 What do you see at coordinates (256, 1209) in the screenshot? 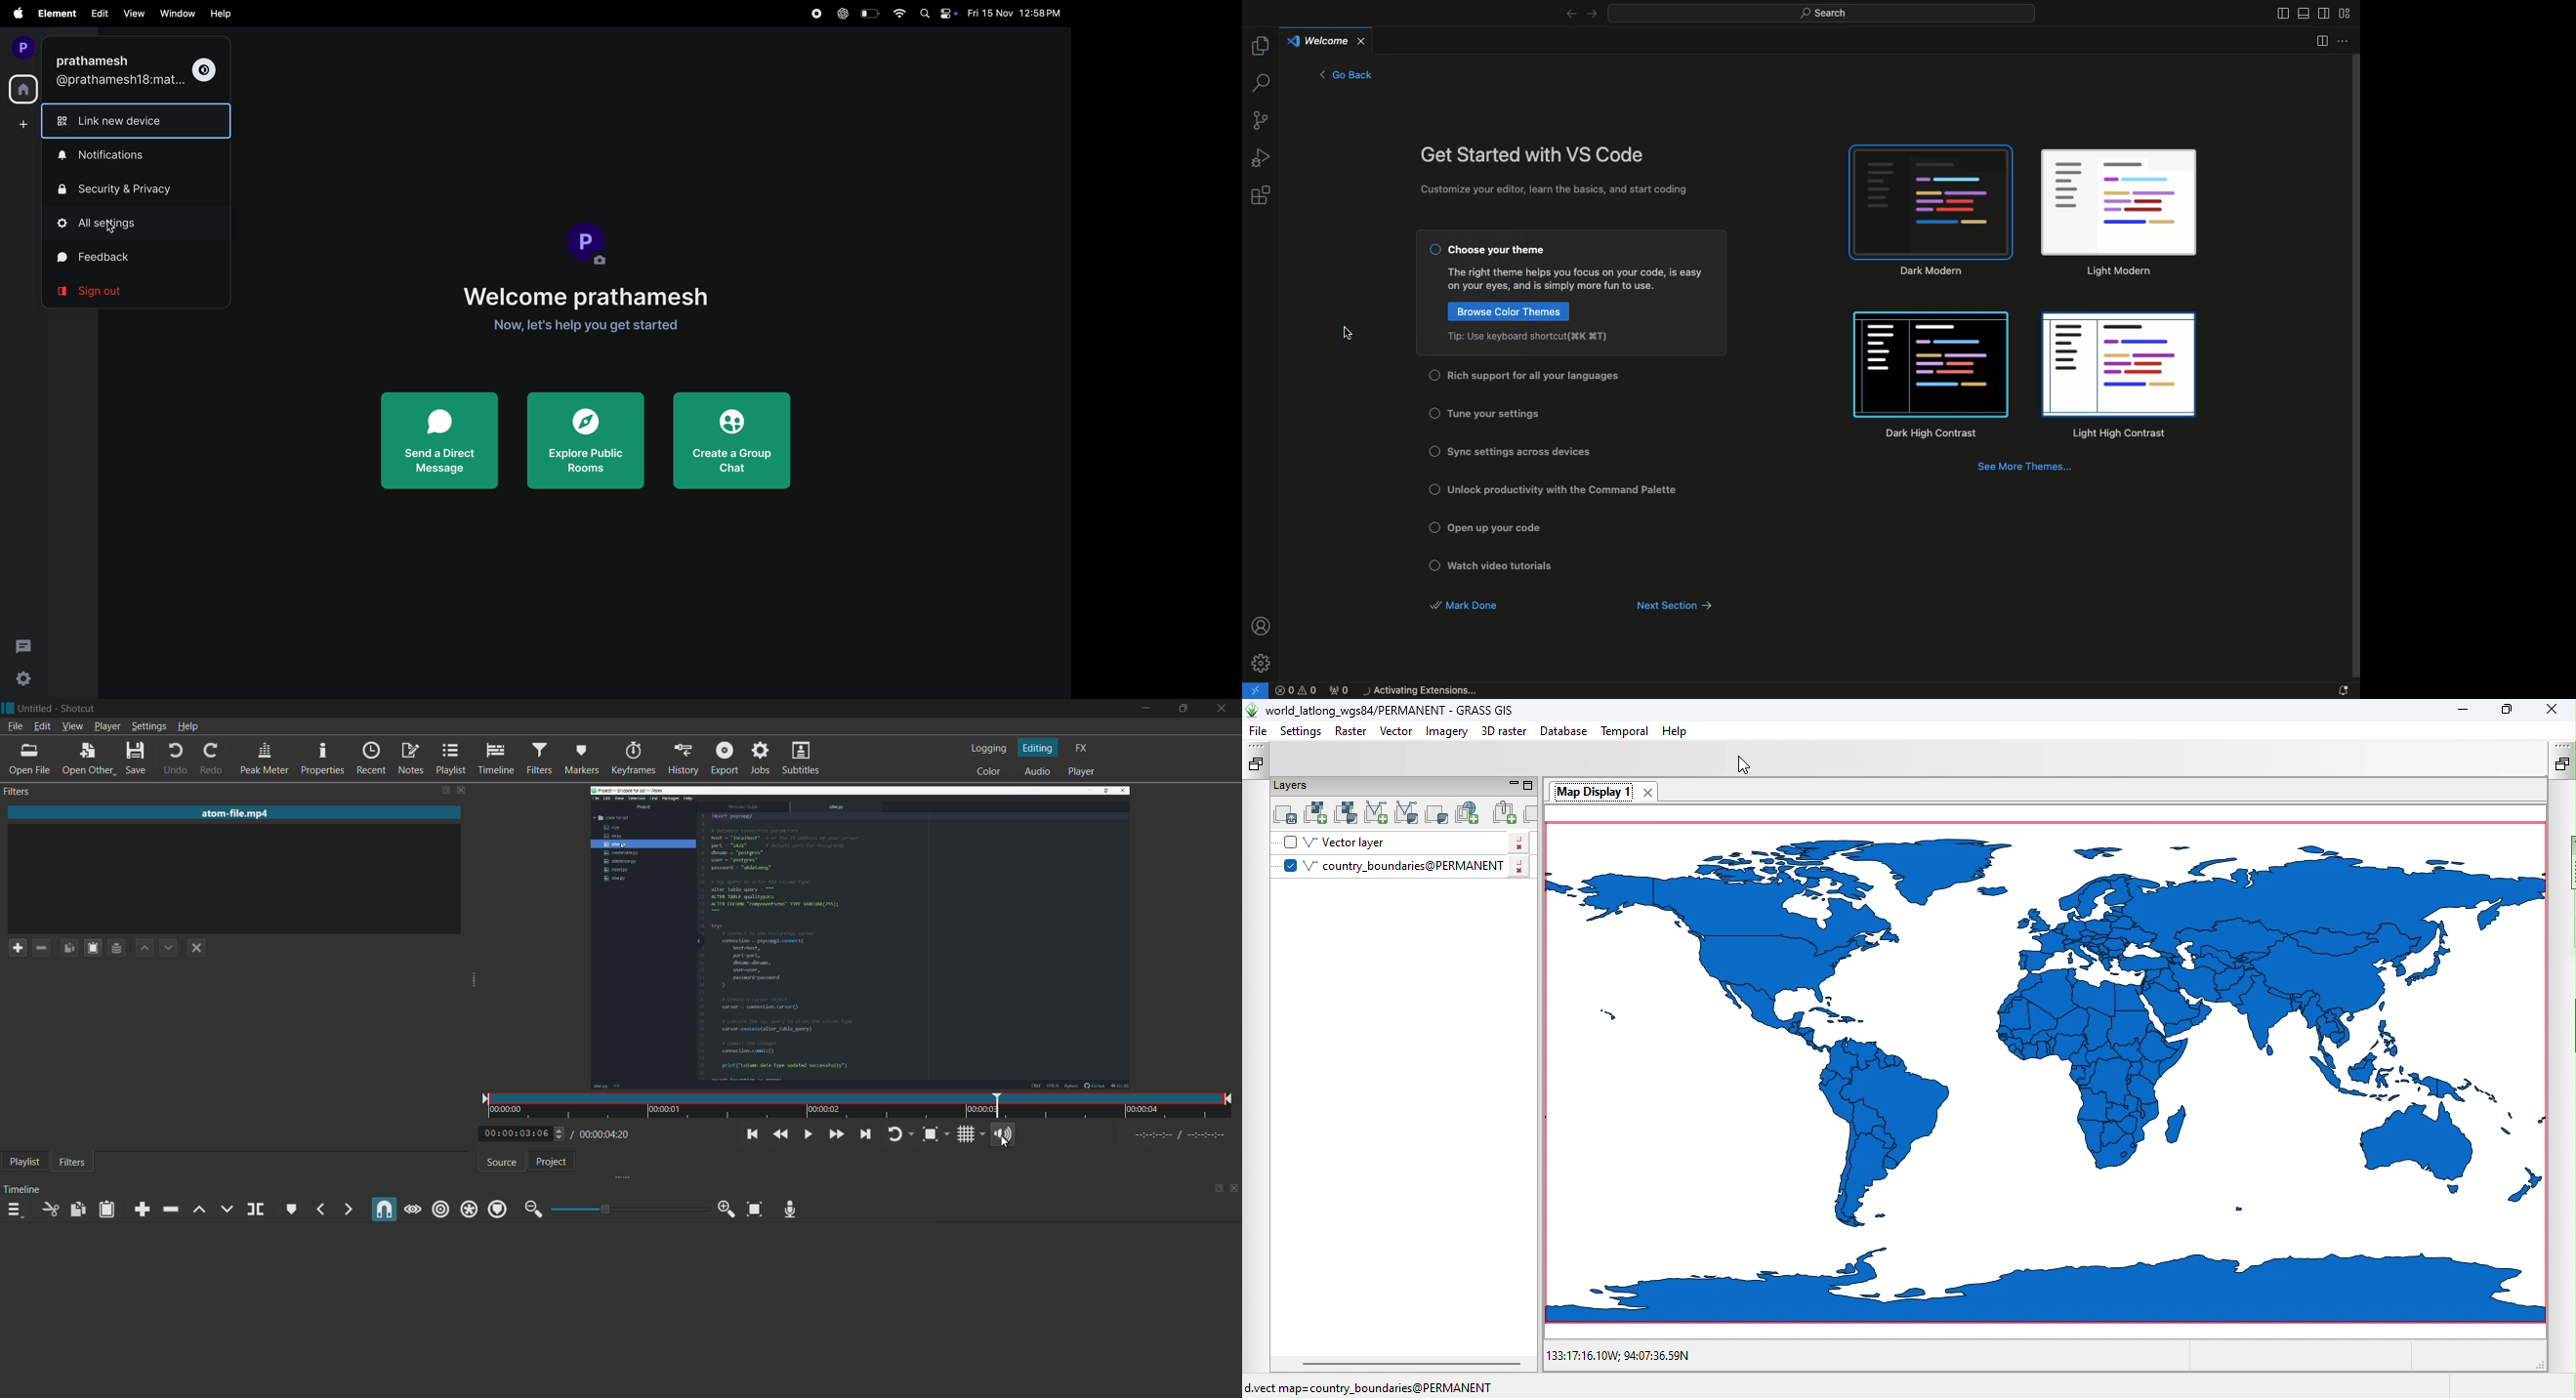
I see `split at playhead` at bounding box center [256, 1209].